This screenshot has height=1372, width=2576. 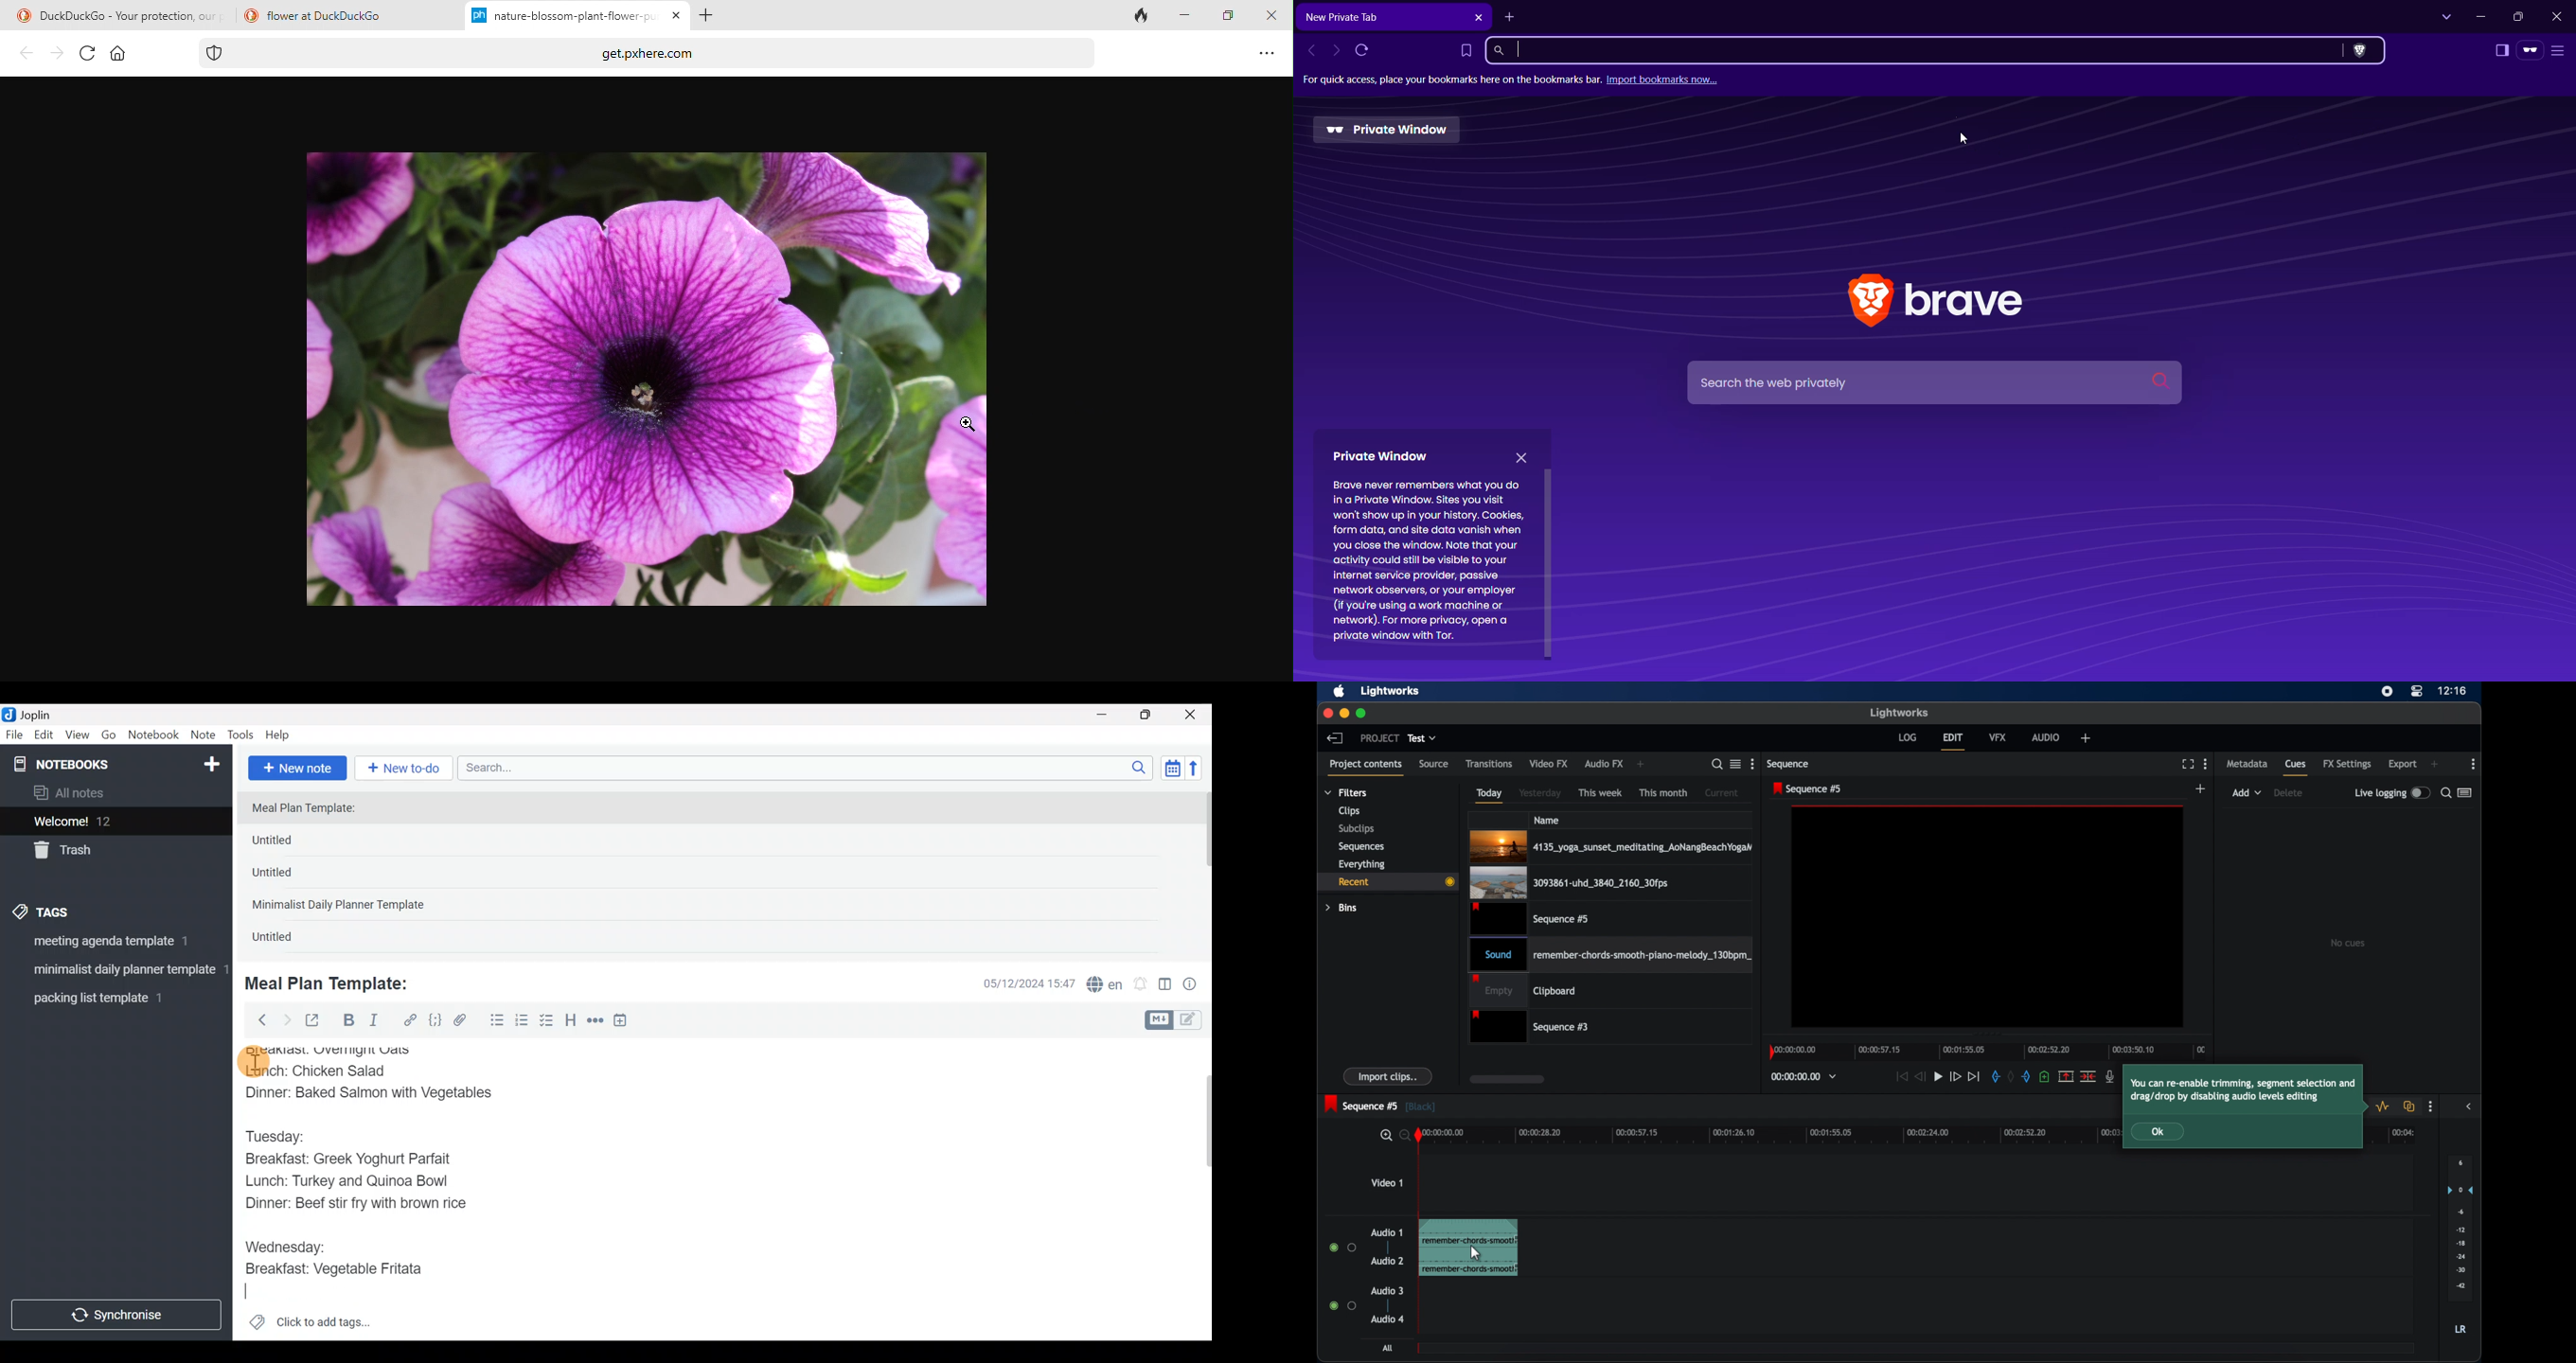 I want to click on Toggle sort order, so click(x=1172, y=769).